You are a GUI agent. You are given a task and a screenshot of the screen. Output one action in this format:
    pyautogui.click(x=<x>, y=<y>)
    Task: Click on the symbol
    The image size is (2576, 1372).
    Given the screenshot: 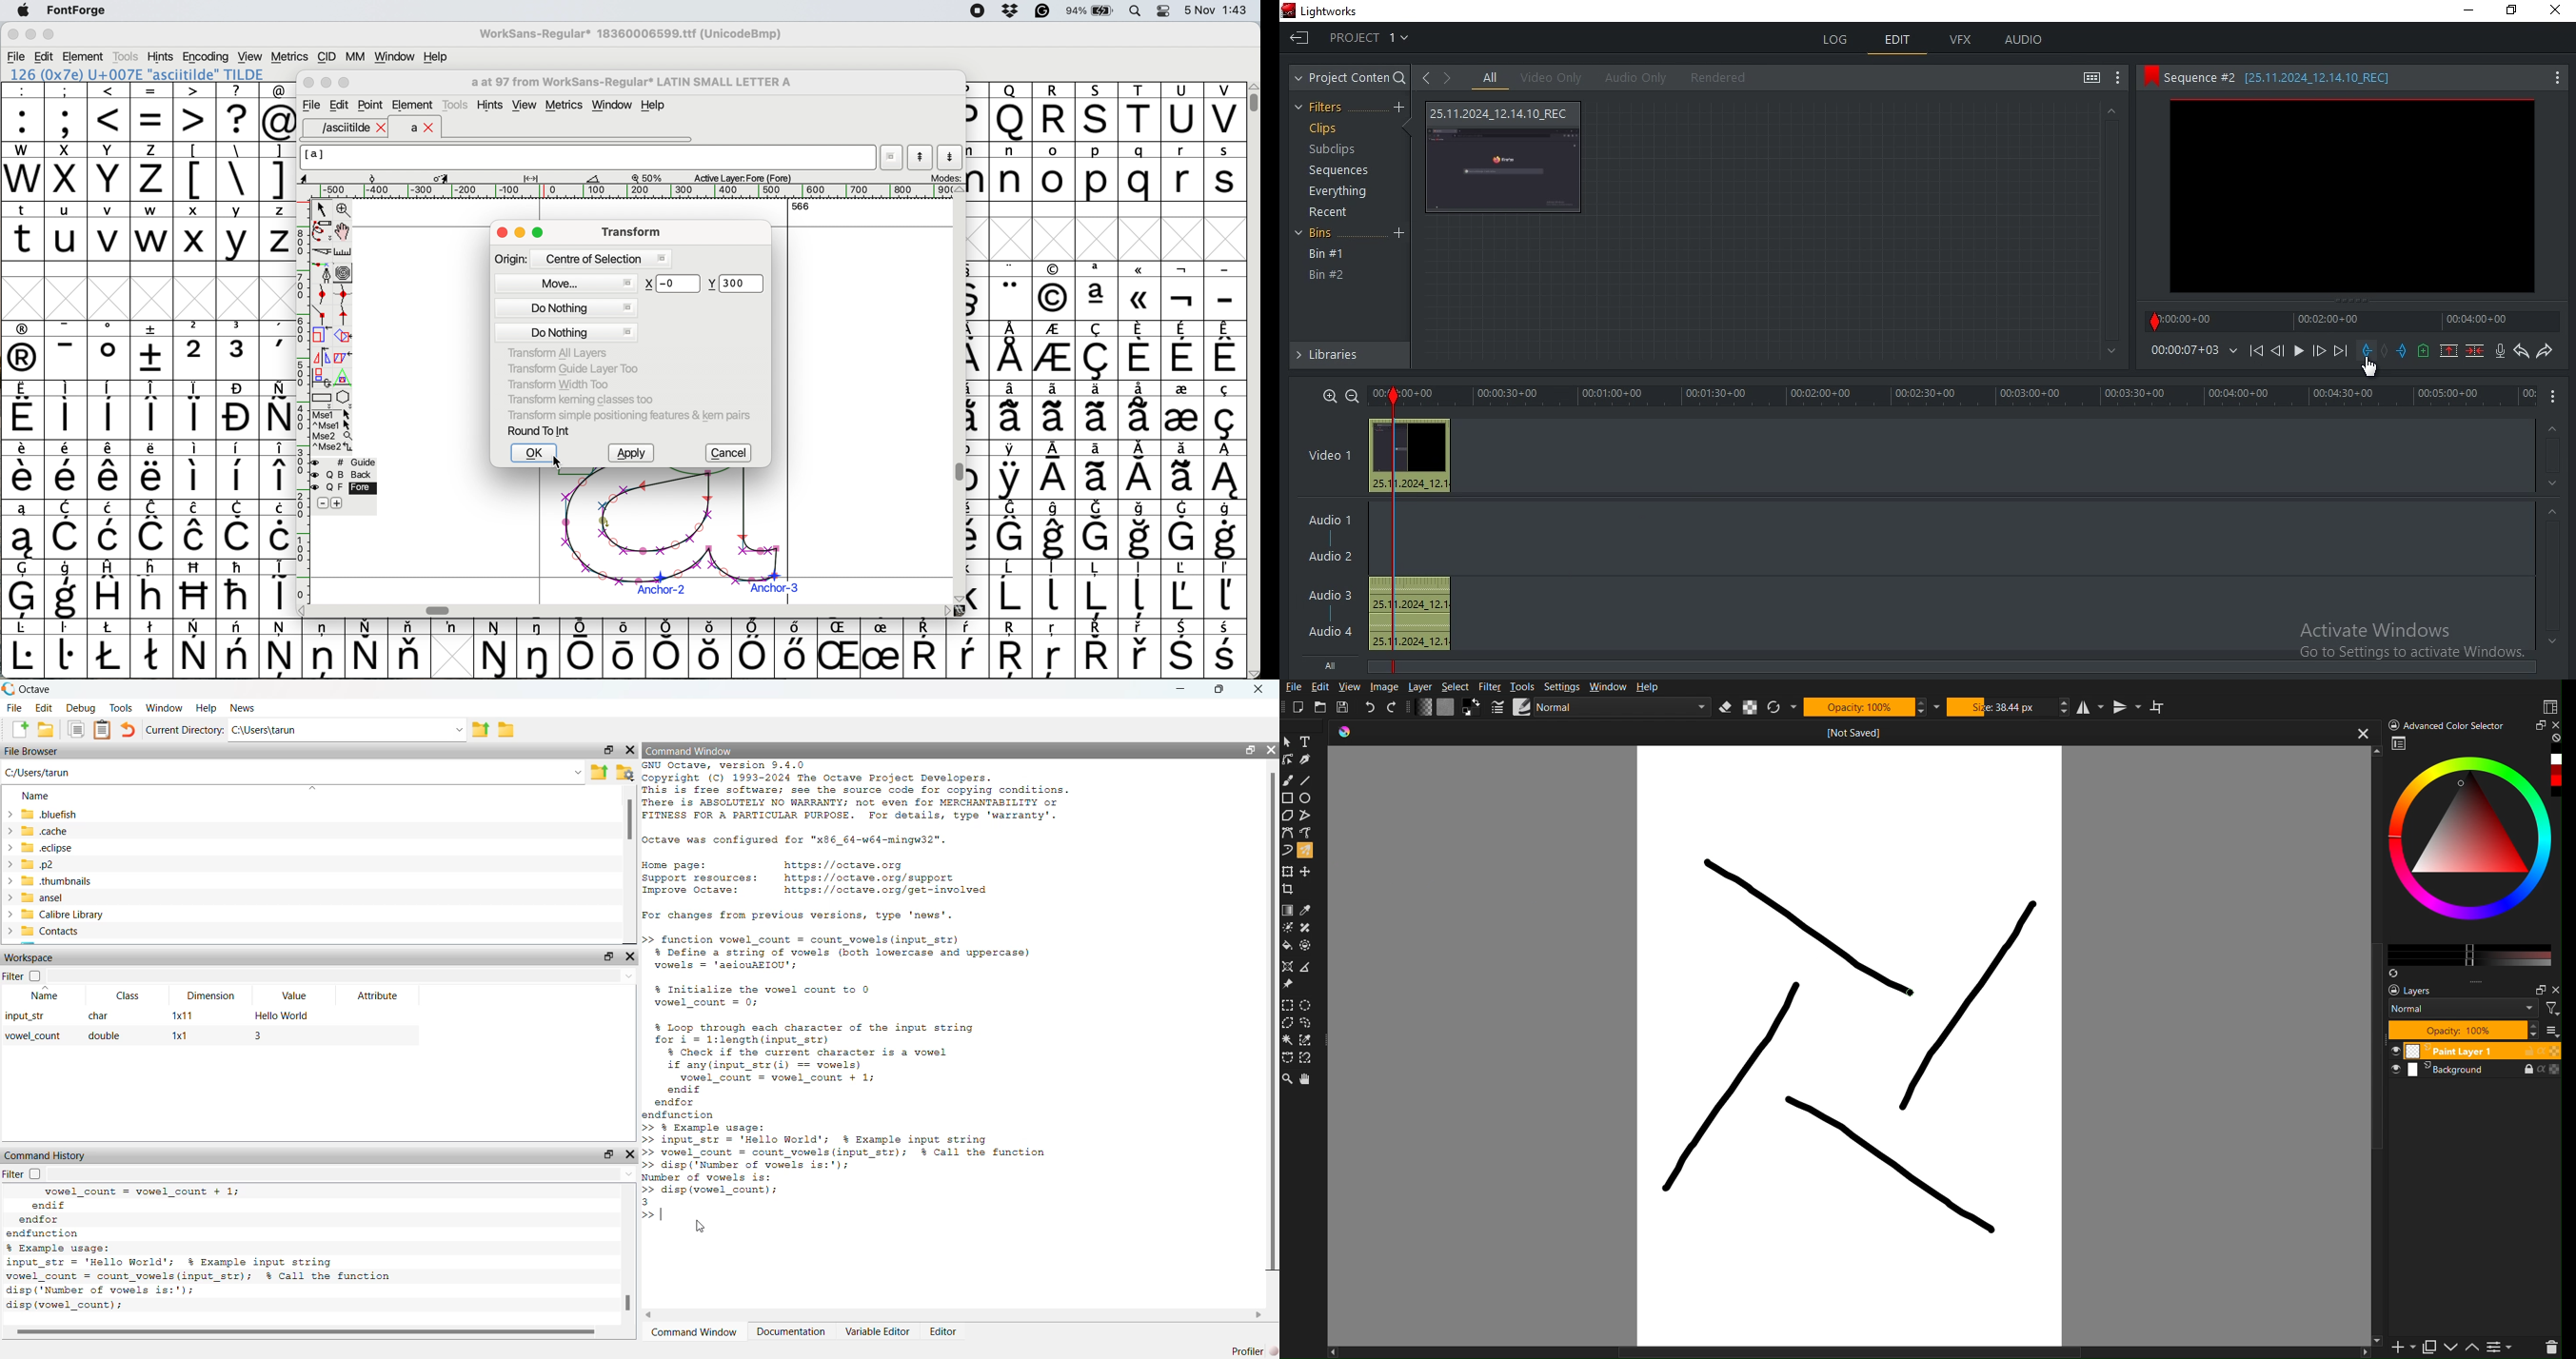 What is the action you would take?
    pyautogui.click(x=1013, y=589)
    